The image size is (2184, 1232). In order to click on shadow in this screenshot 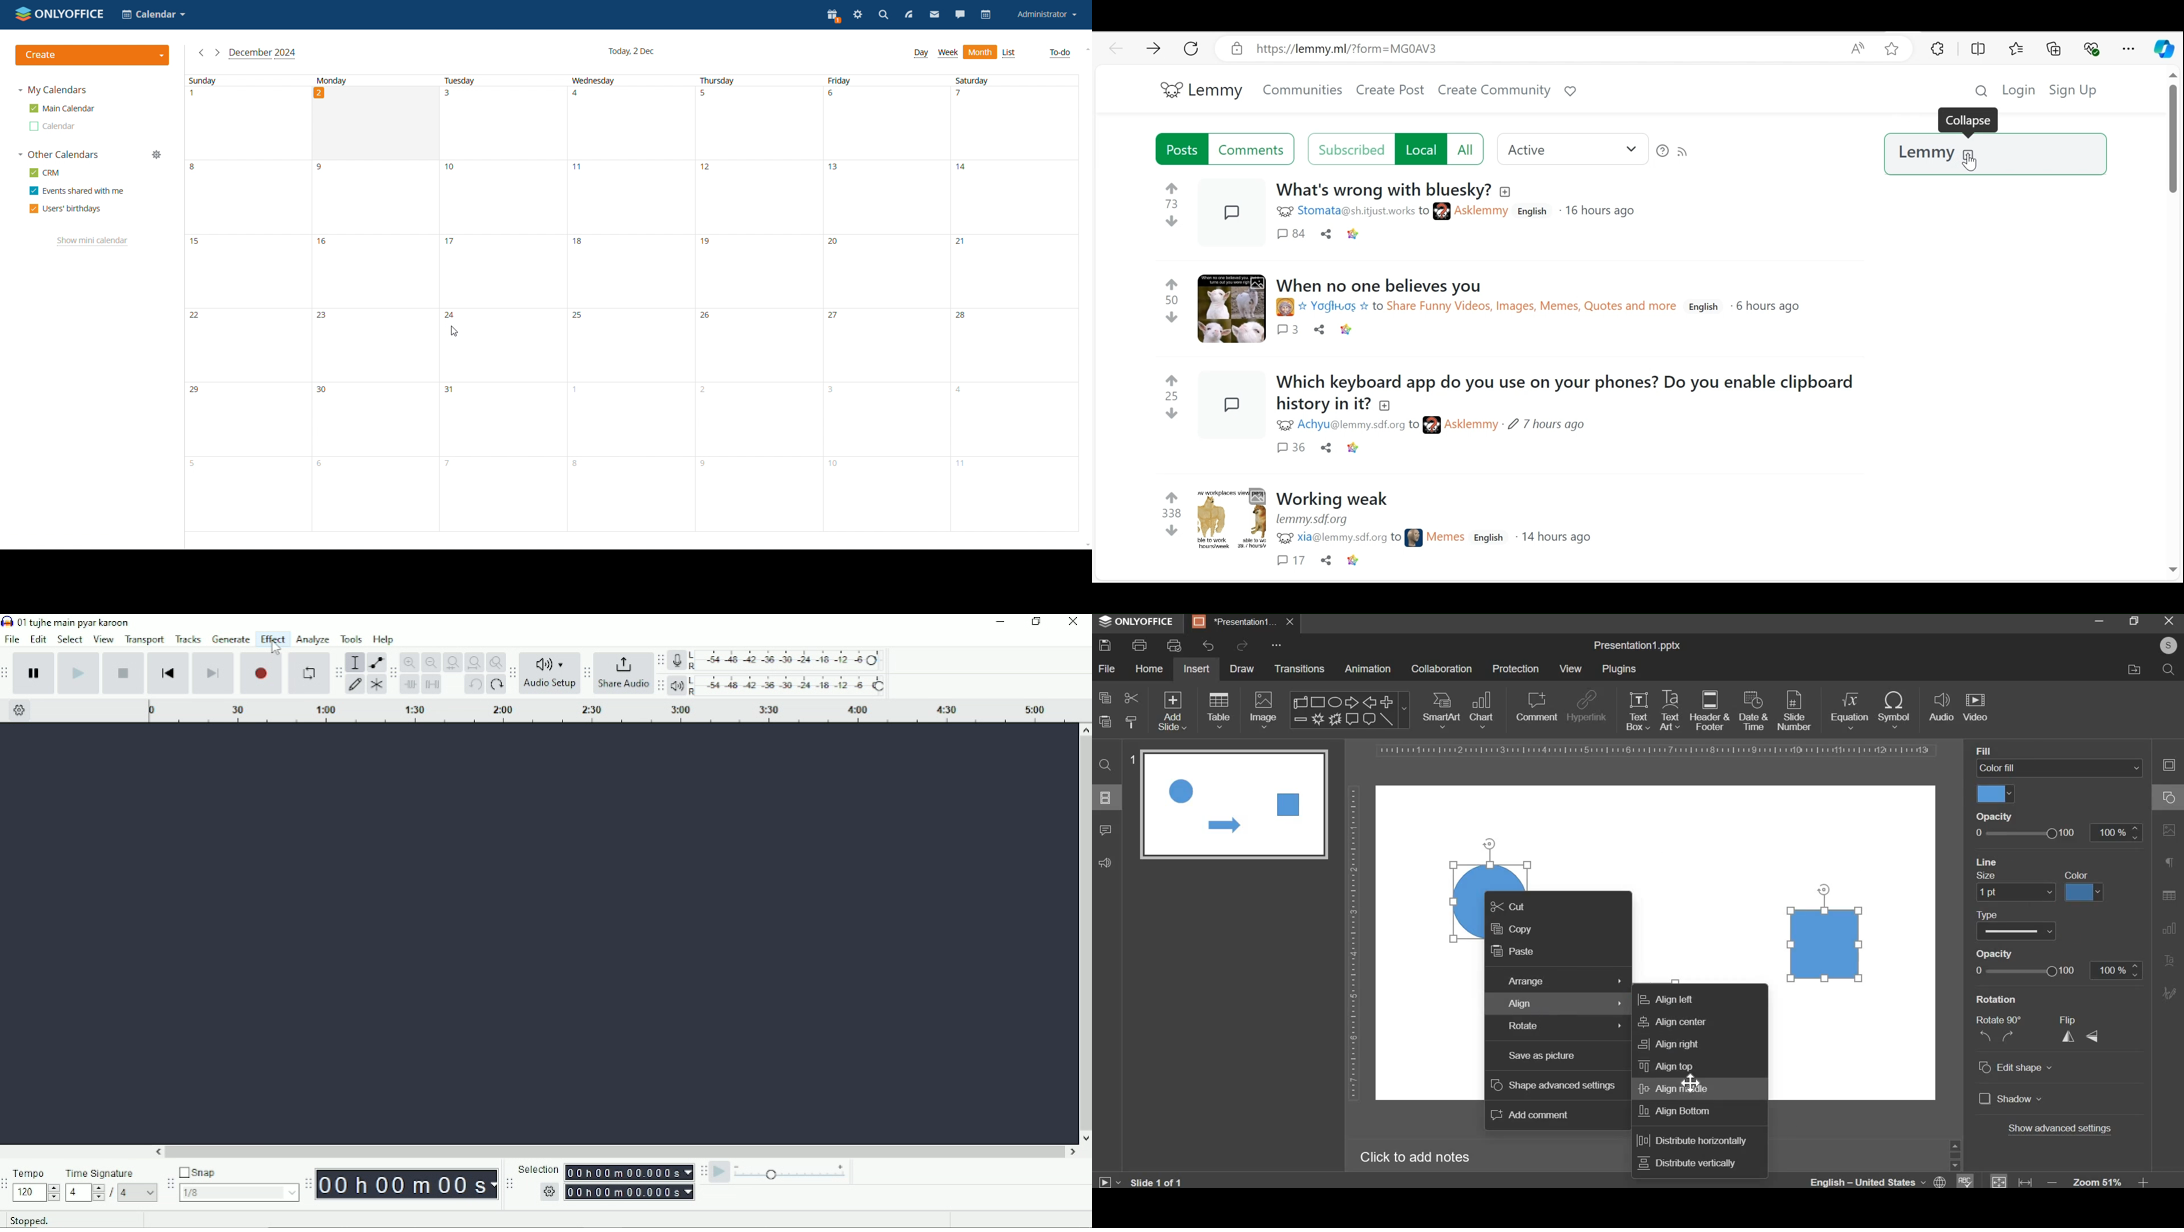, I will do `click(2011, 1100)`.